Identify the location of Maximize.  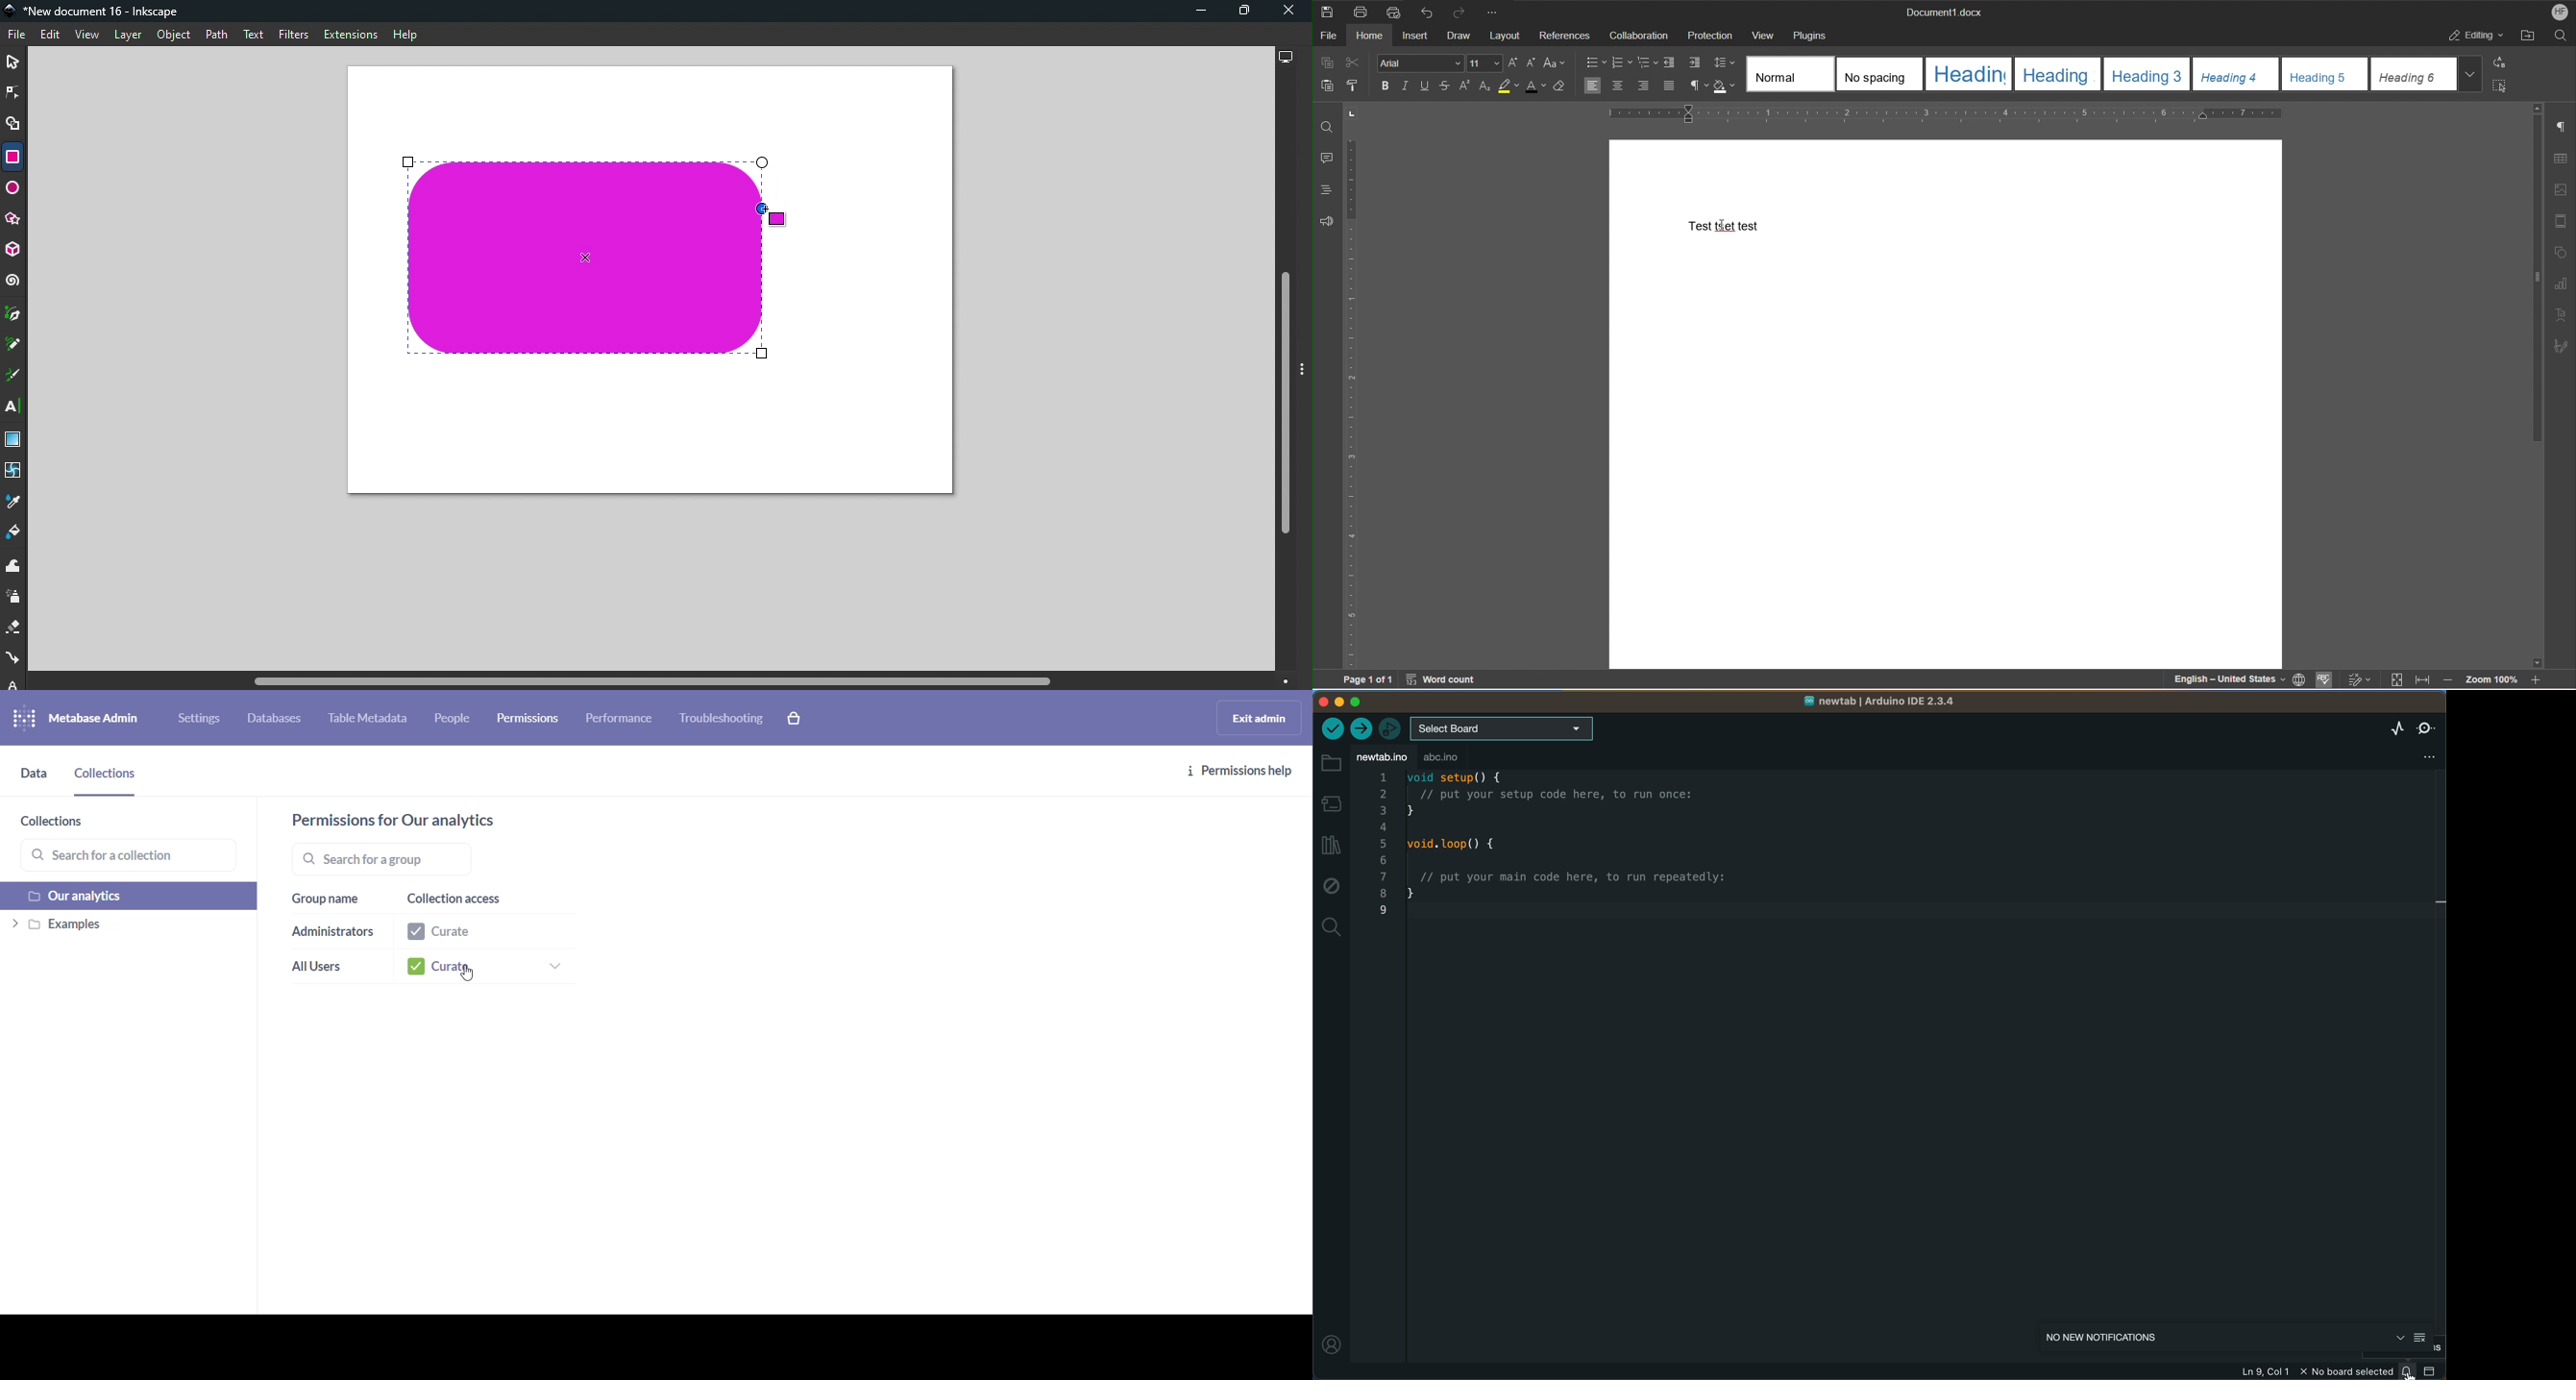
(1238, 13).